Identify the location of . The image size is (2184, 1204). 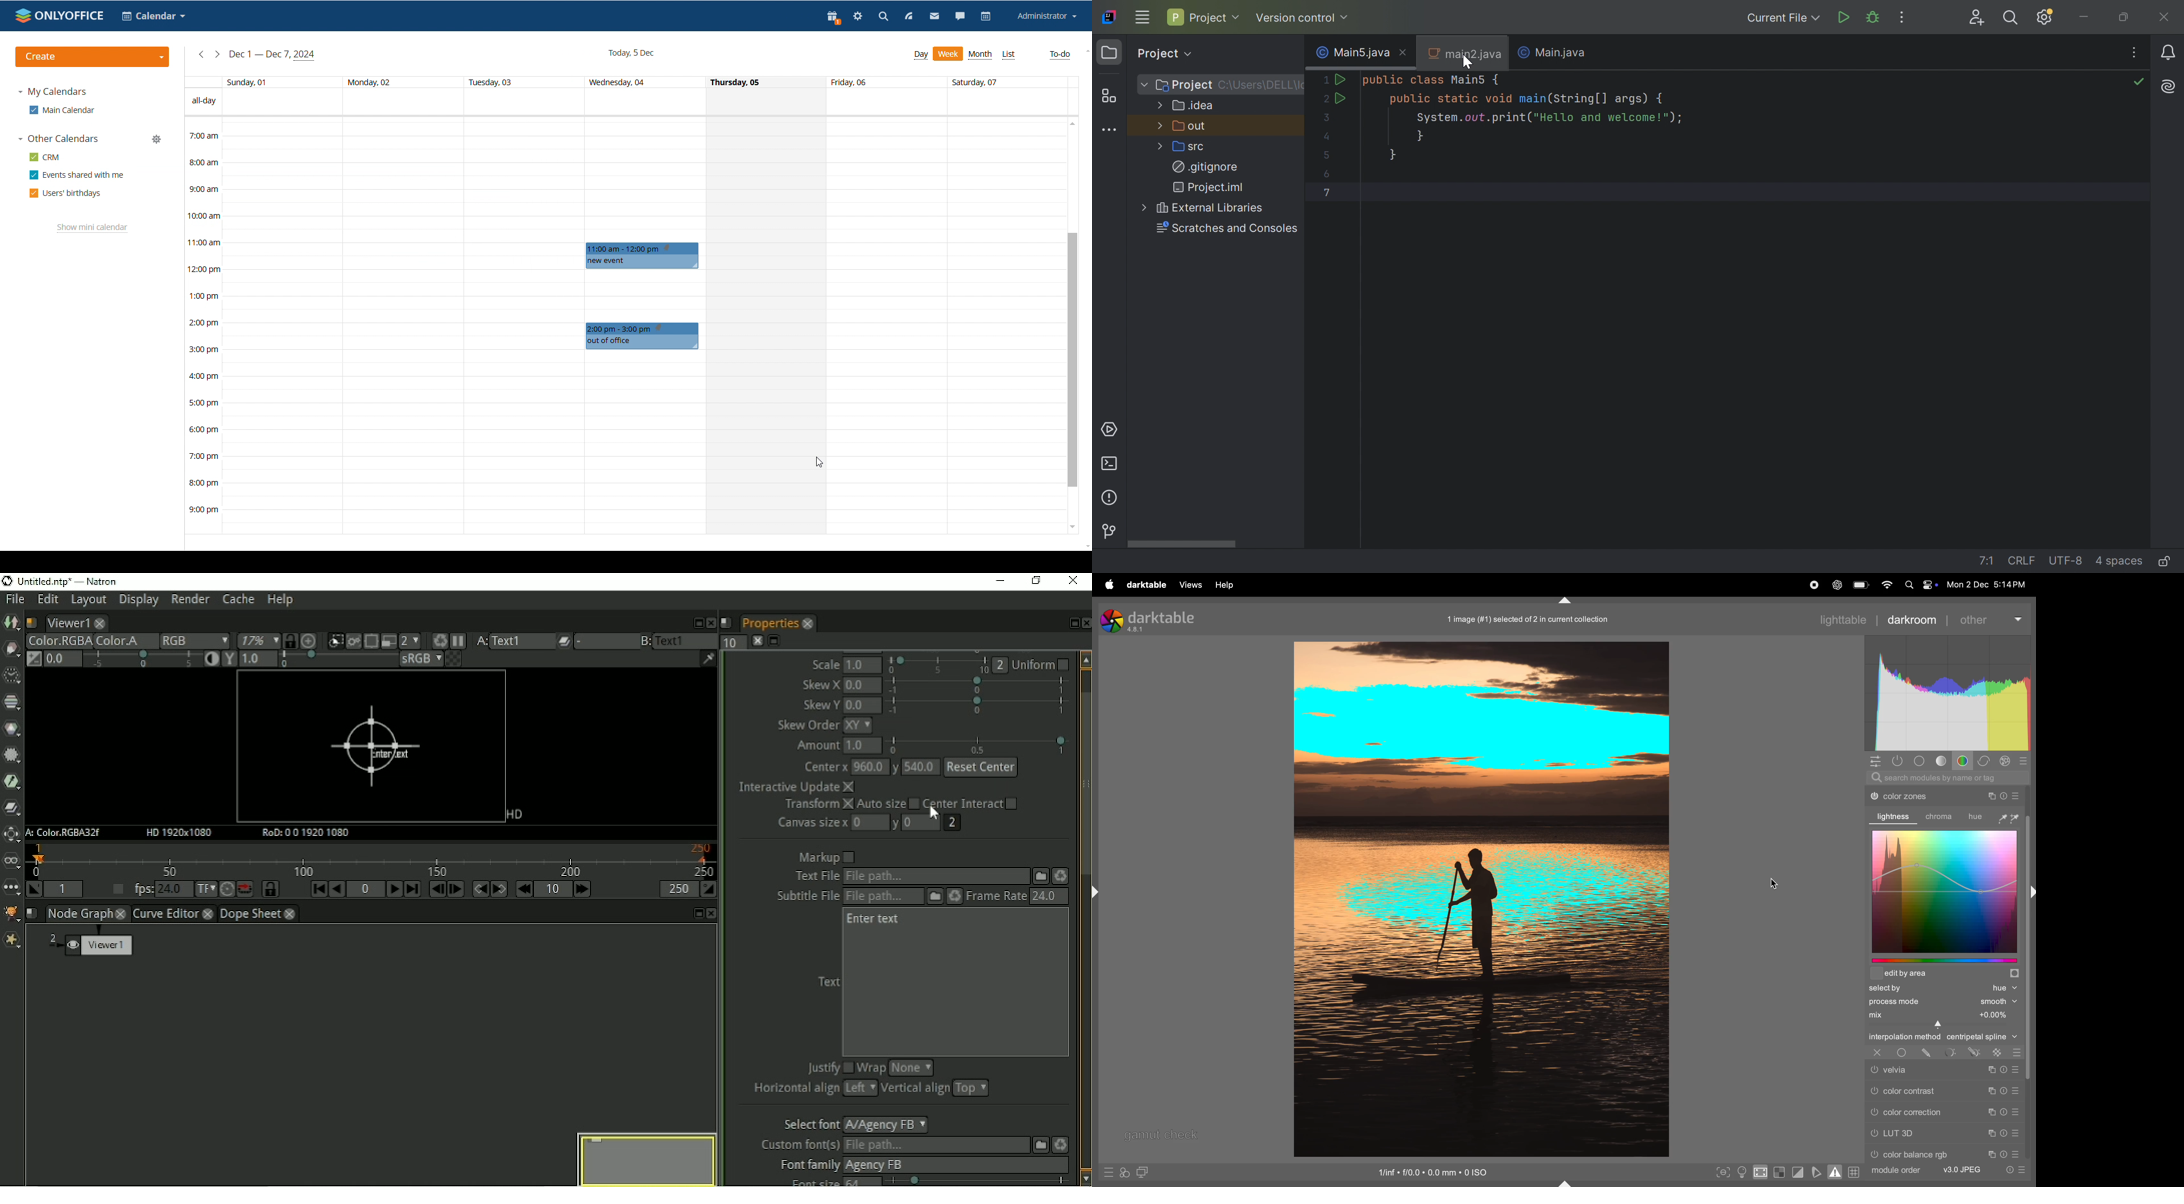
(1999, 1052).